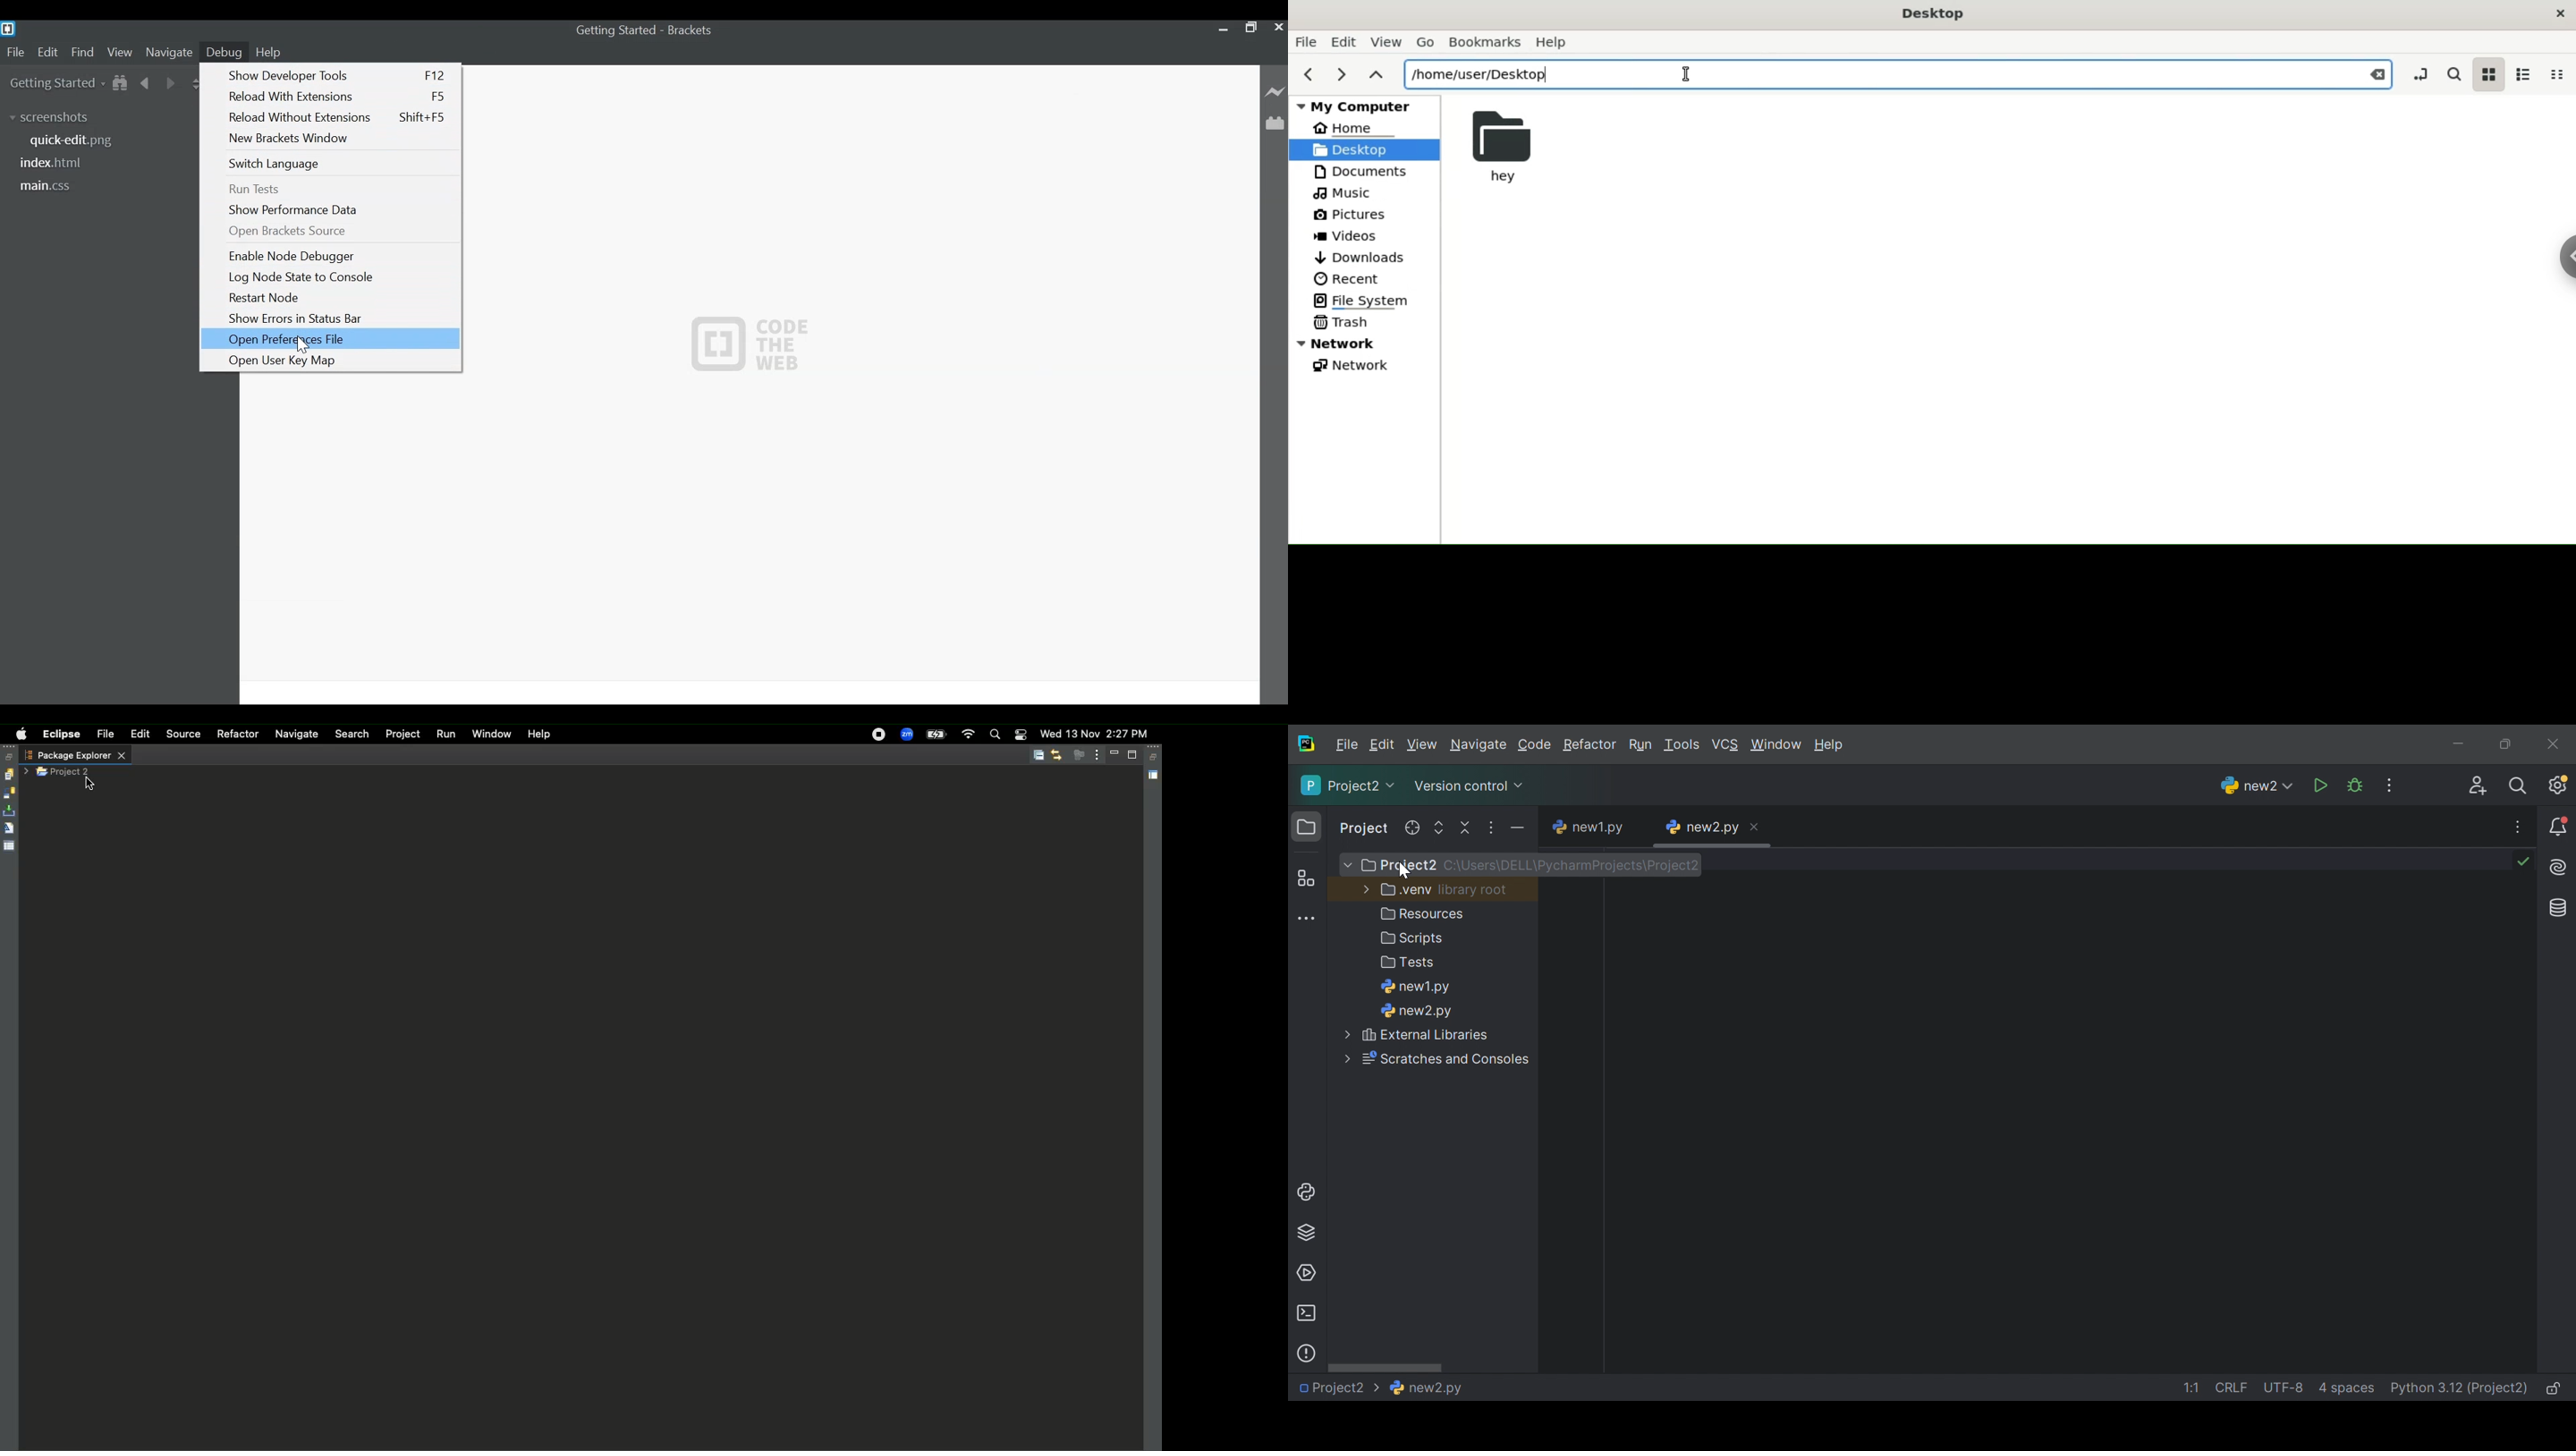 The image size is (2576, 1456). Describe the element at coordinates (2557, 74) in the screenshot. I see `compact view` at that location.